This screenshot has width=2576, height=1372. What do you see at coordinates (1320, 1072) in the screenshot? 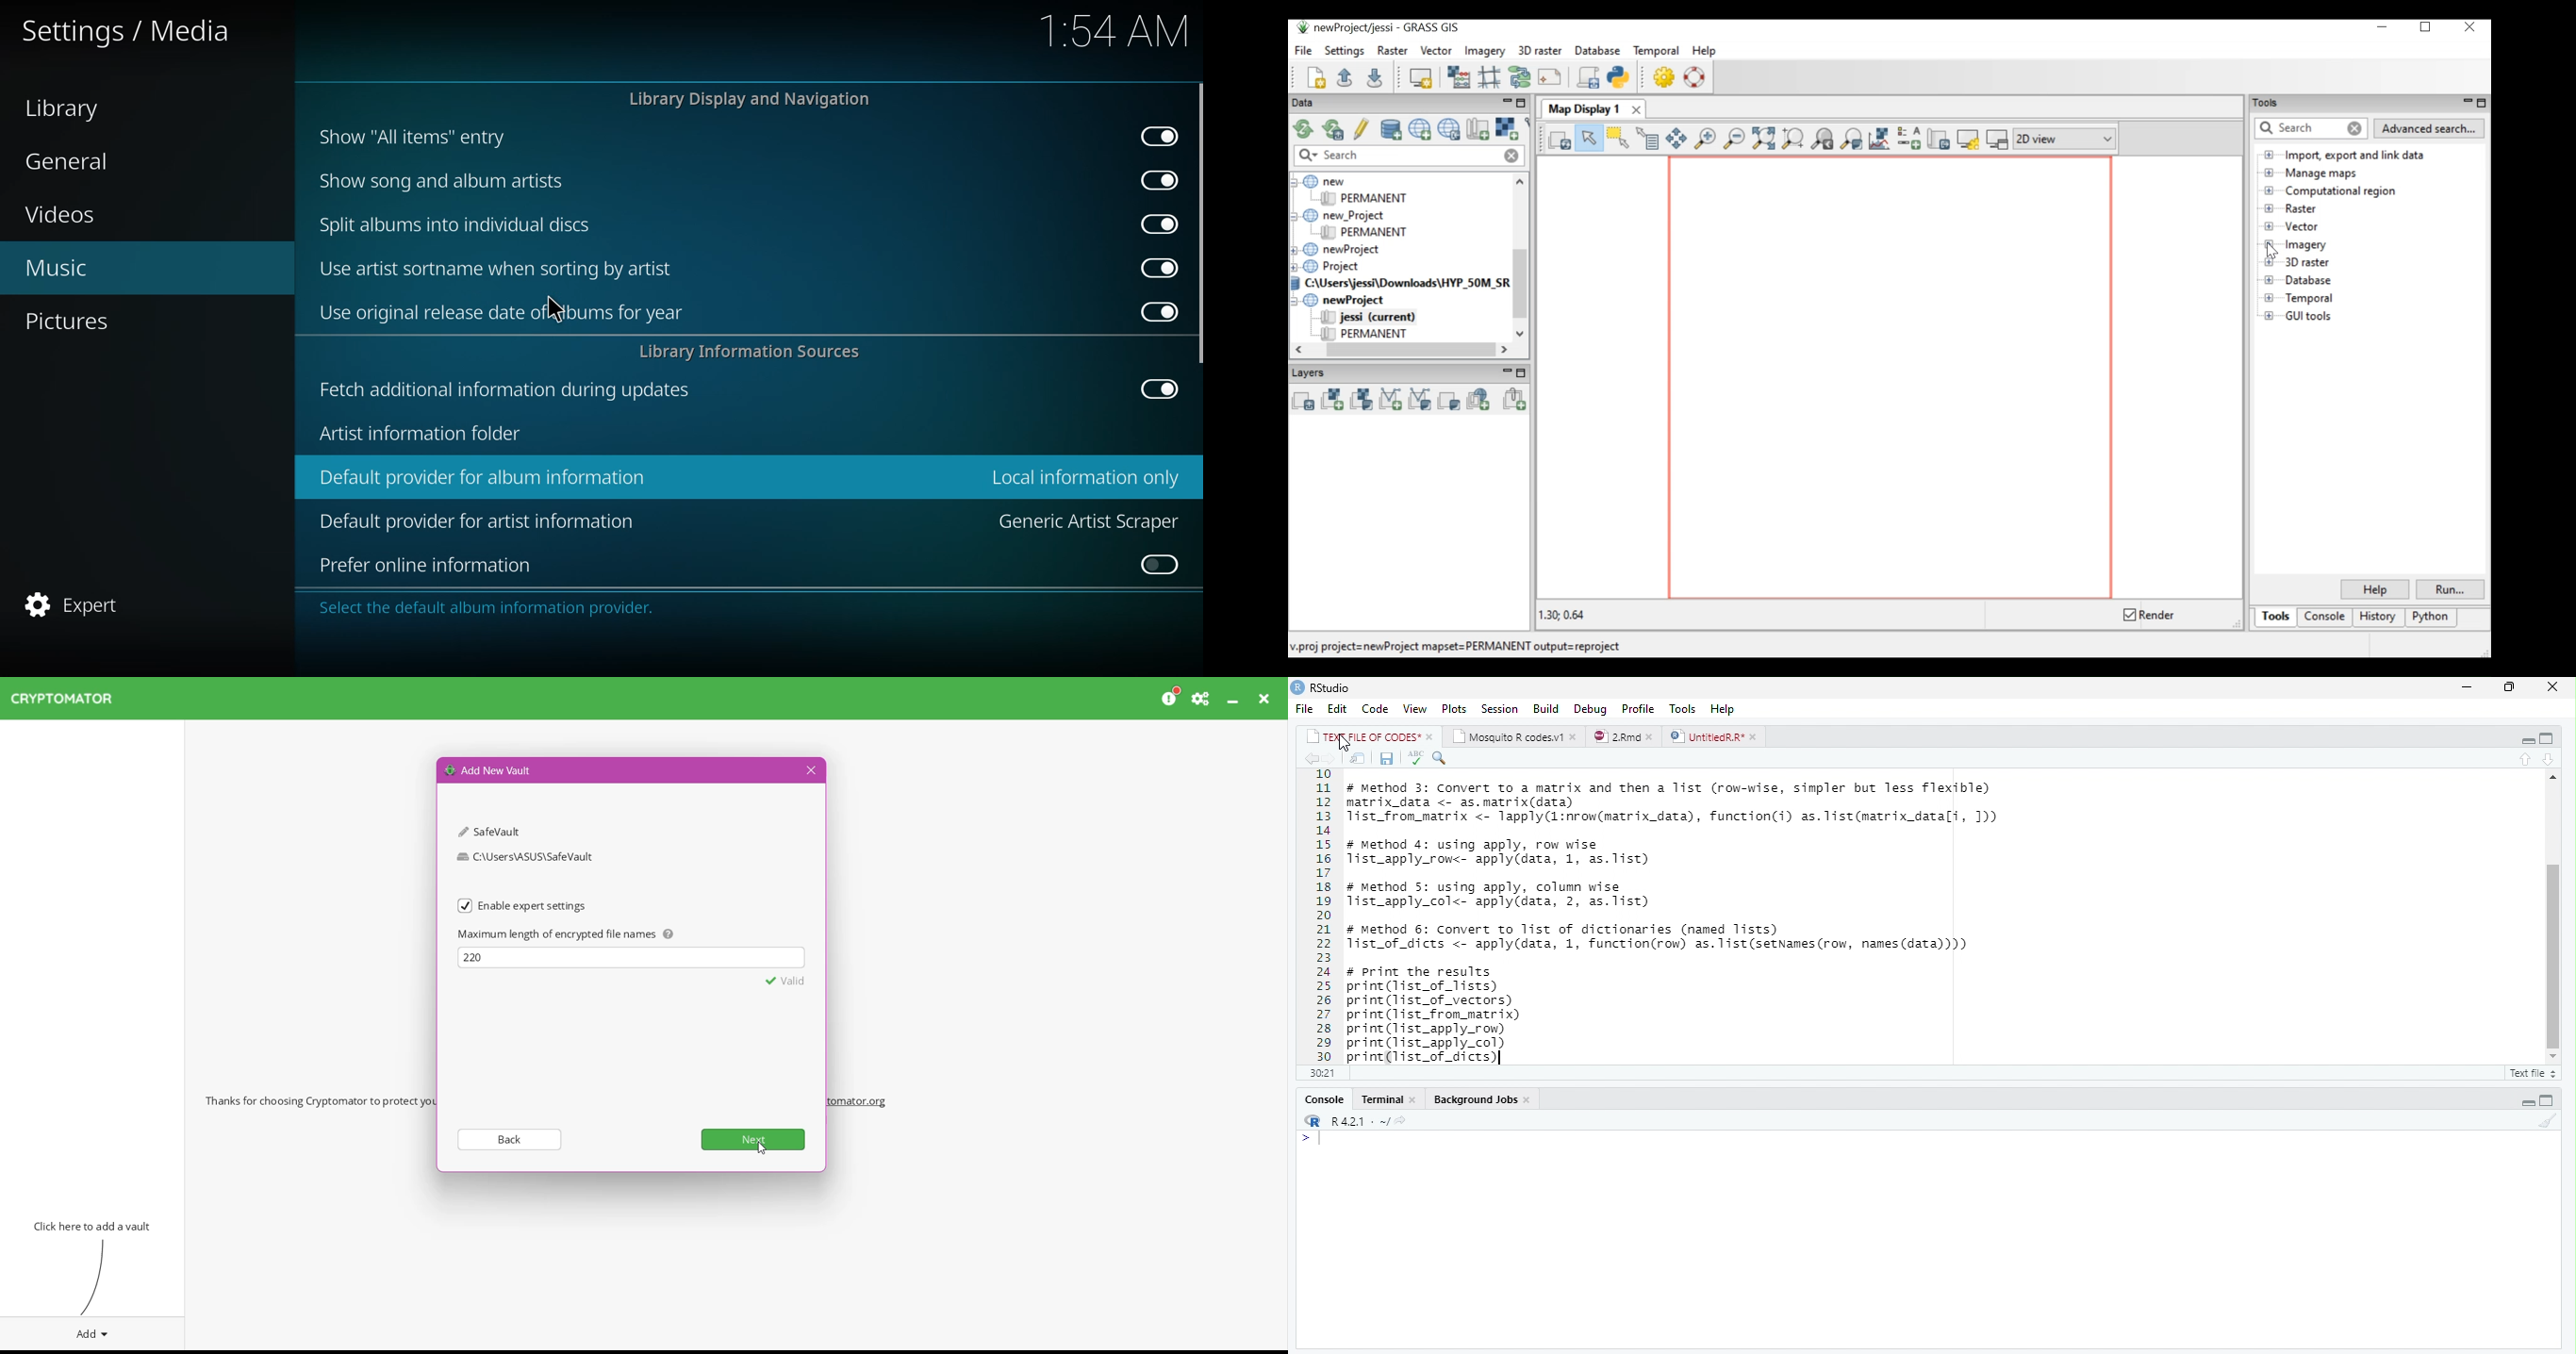
I see `1:1` at bounding box center [1320, 1072].